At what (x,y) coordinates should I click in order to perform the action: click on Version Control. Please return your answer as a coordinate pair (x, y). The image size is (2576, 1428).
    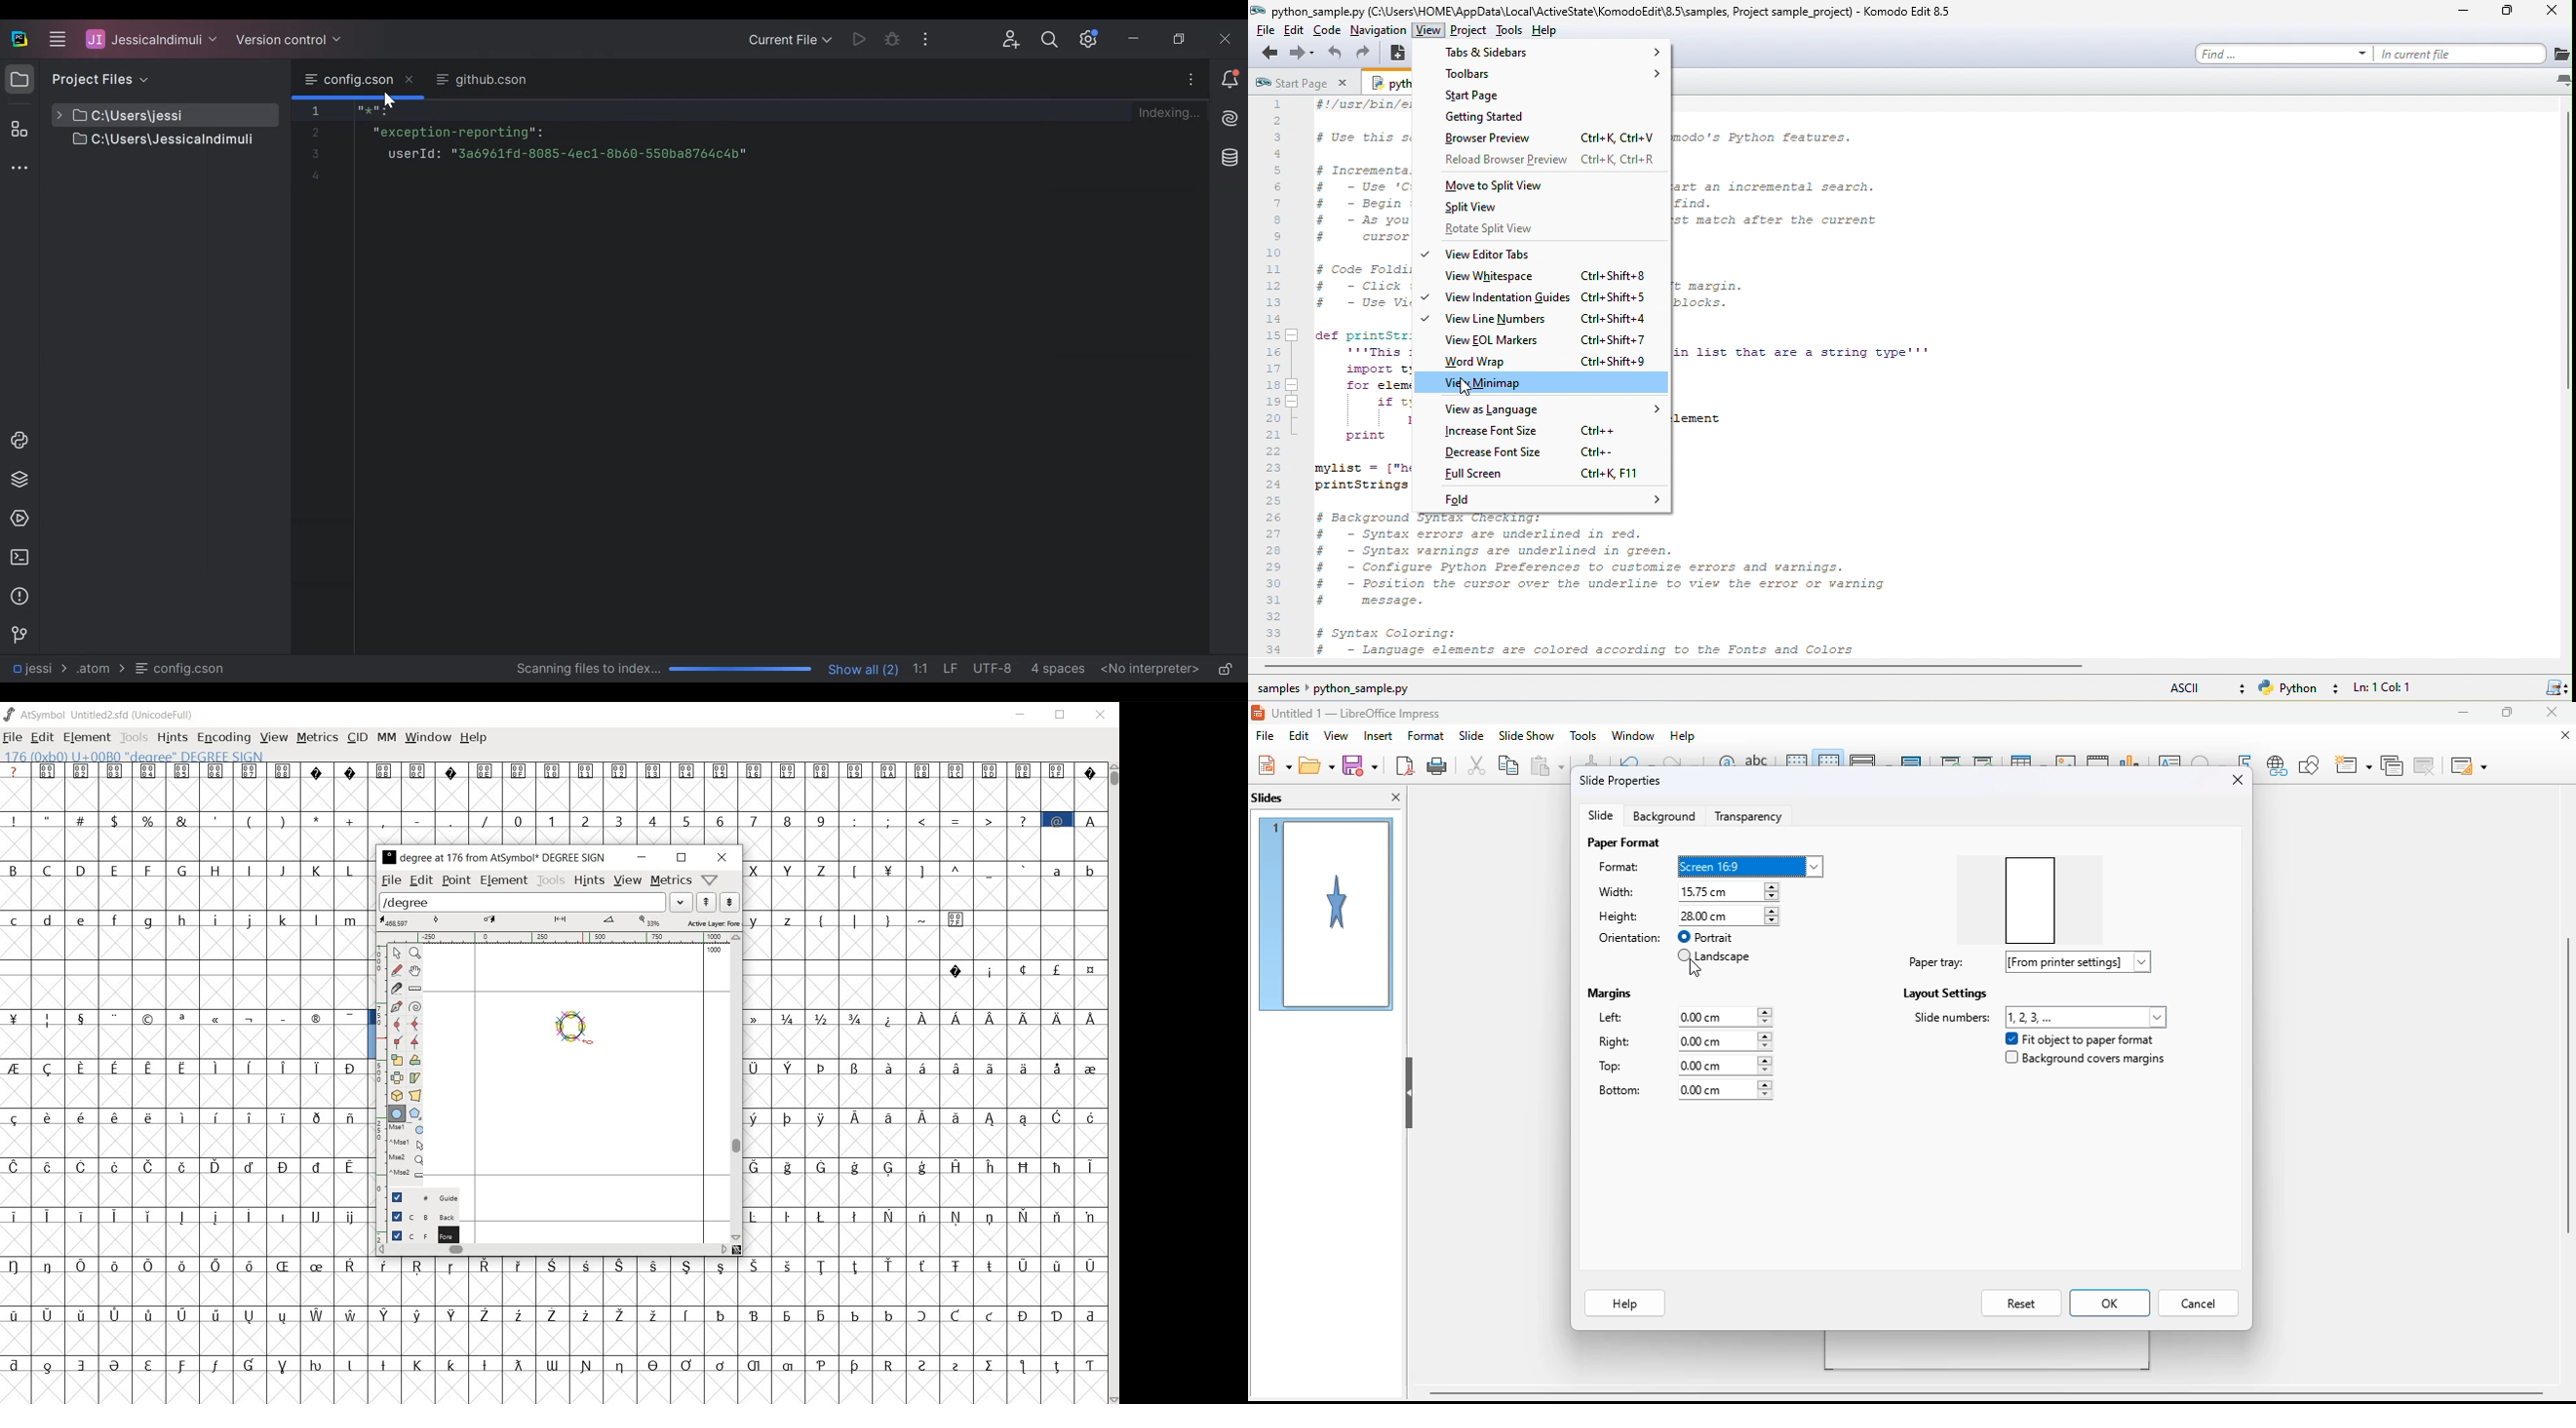
    Looking at the image, I should click on (290, 38).